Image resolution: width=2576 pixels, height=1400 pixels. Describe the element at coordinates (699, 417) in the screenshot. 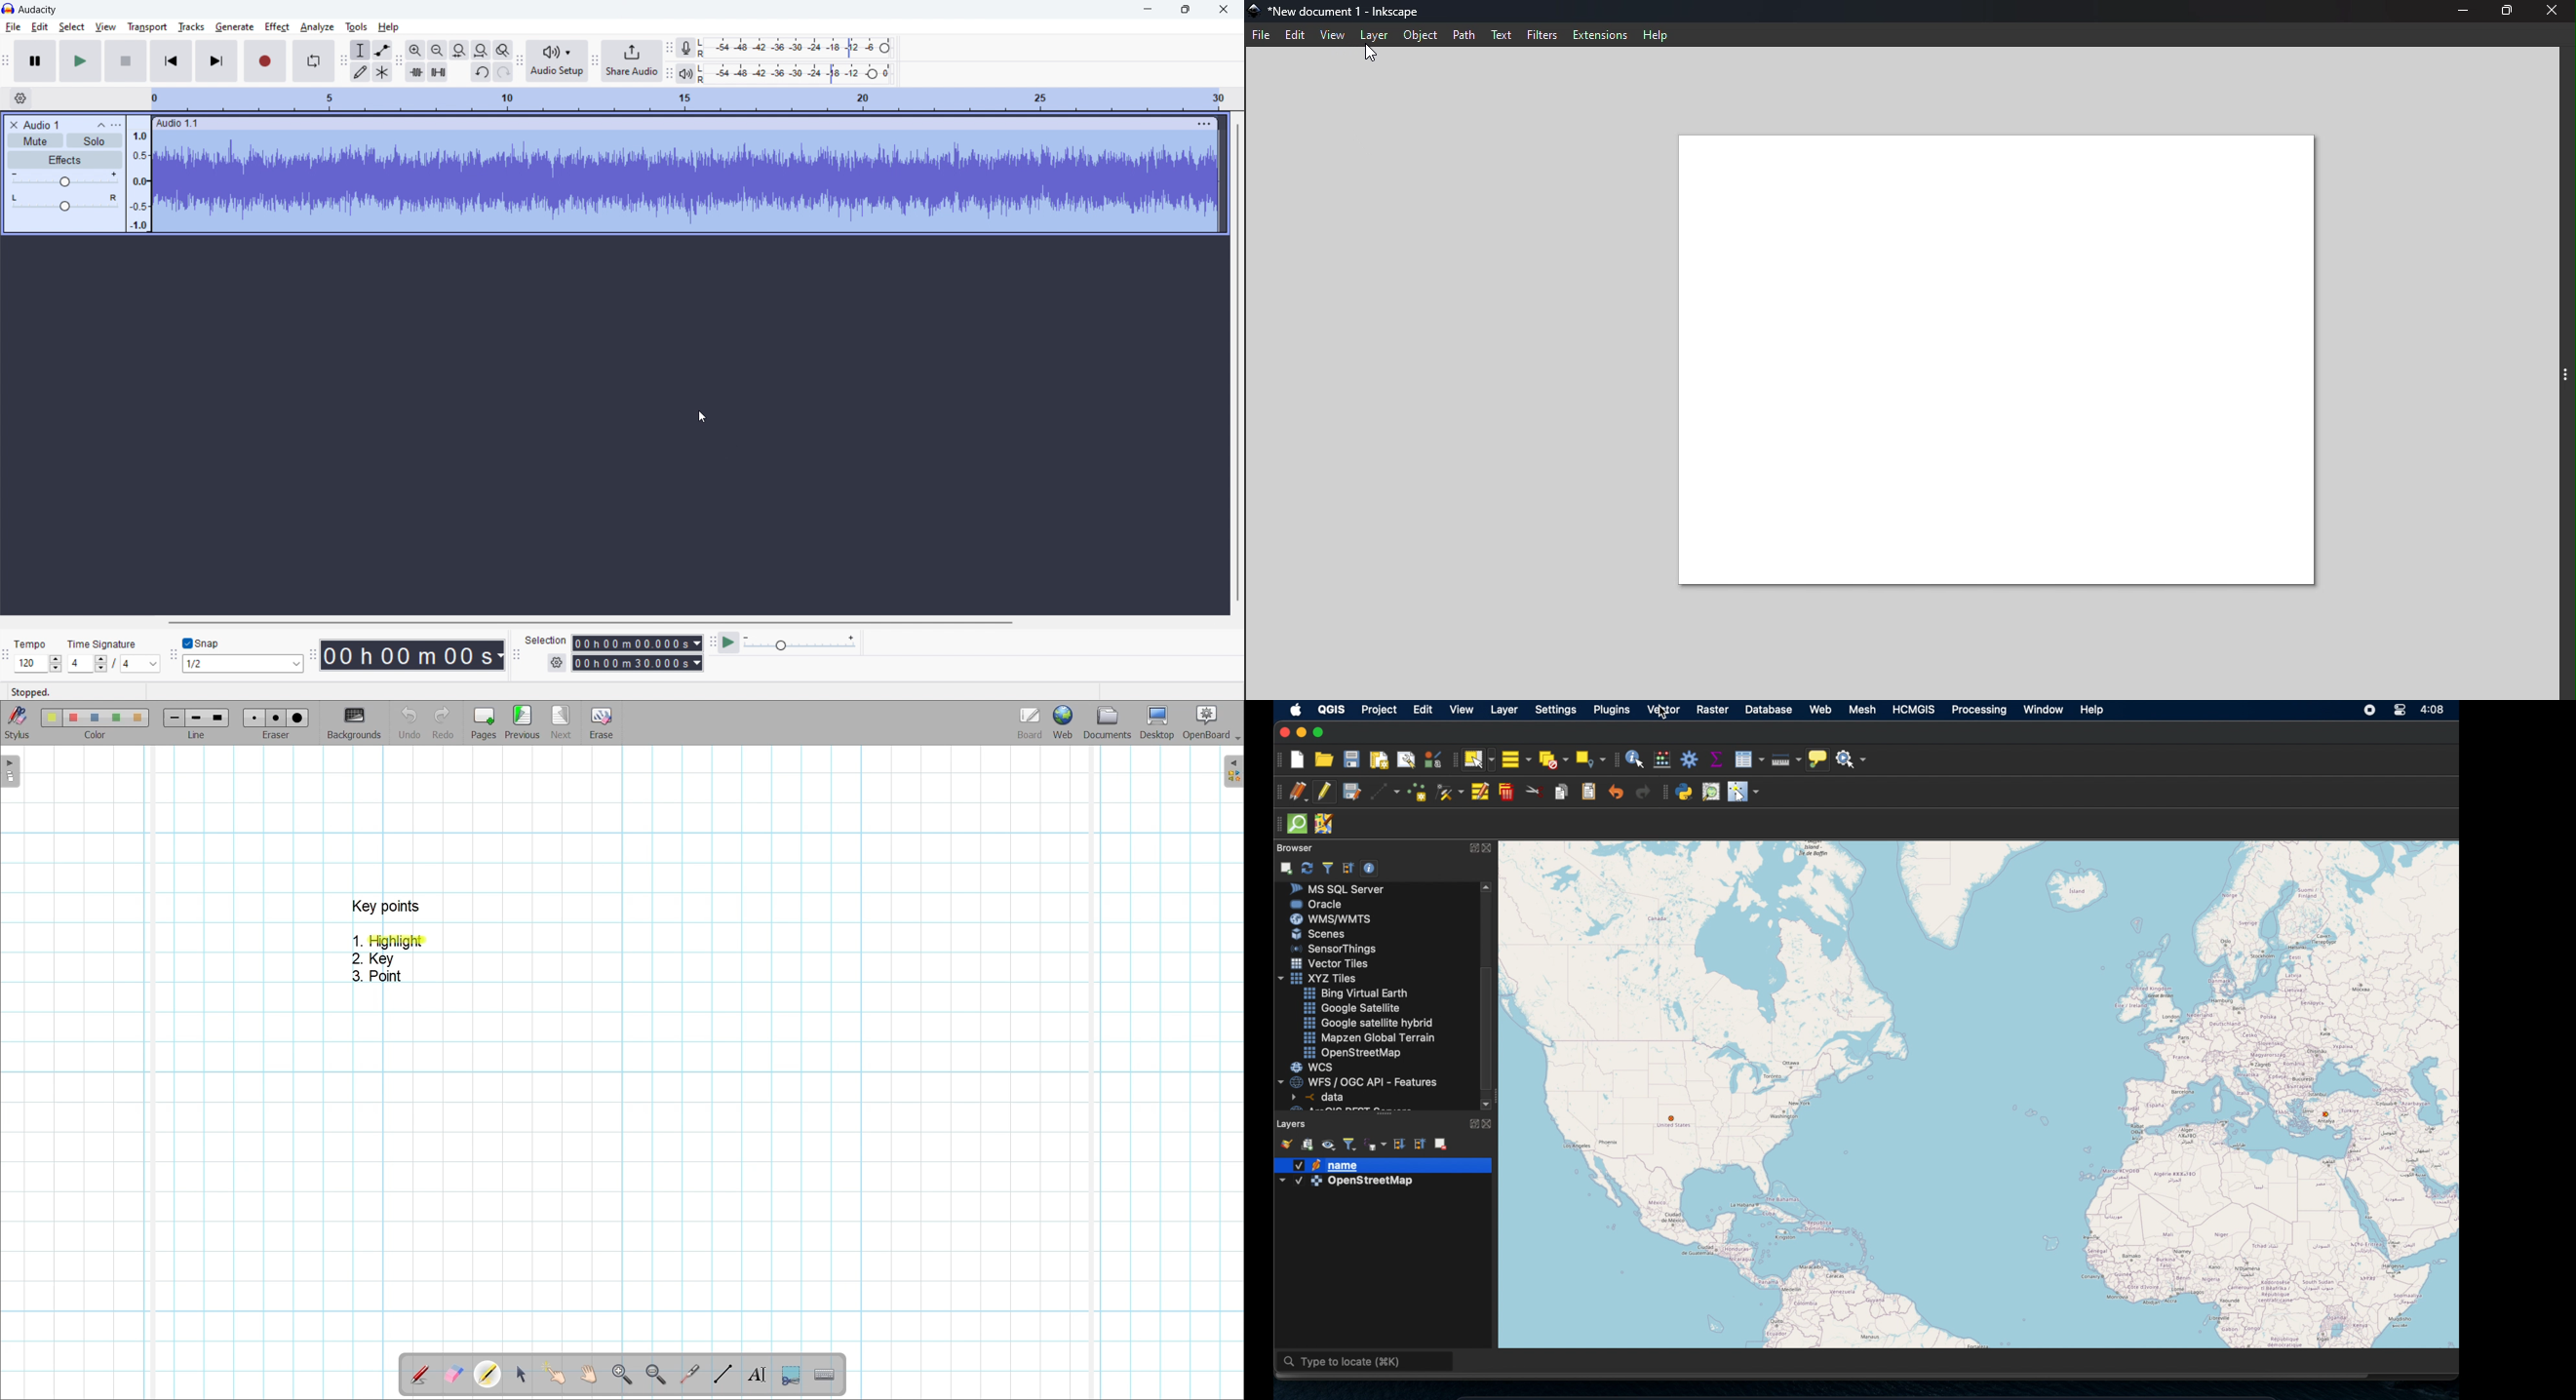

I see `Cursor` at that location.